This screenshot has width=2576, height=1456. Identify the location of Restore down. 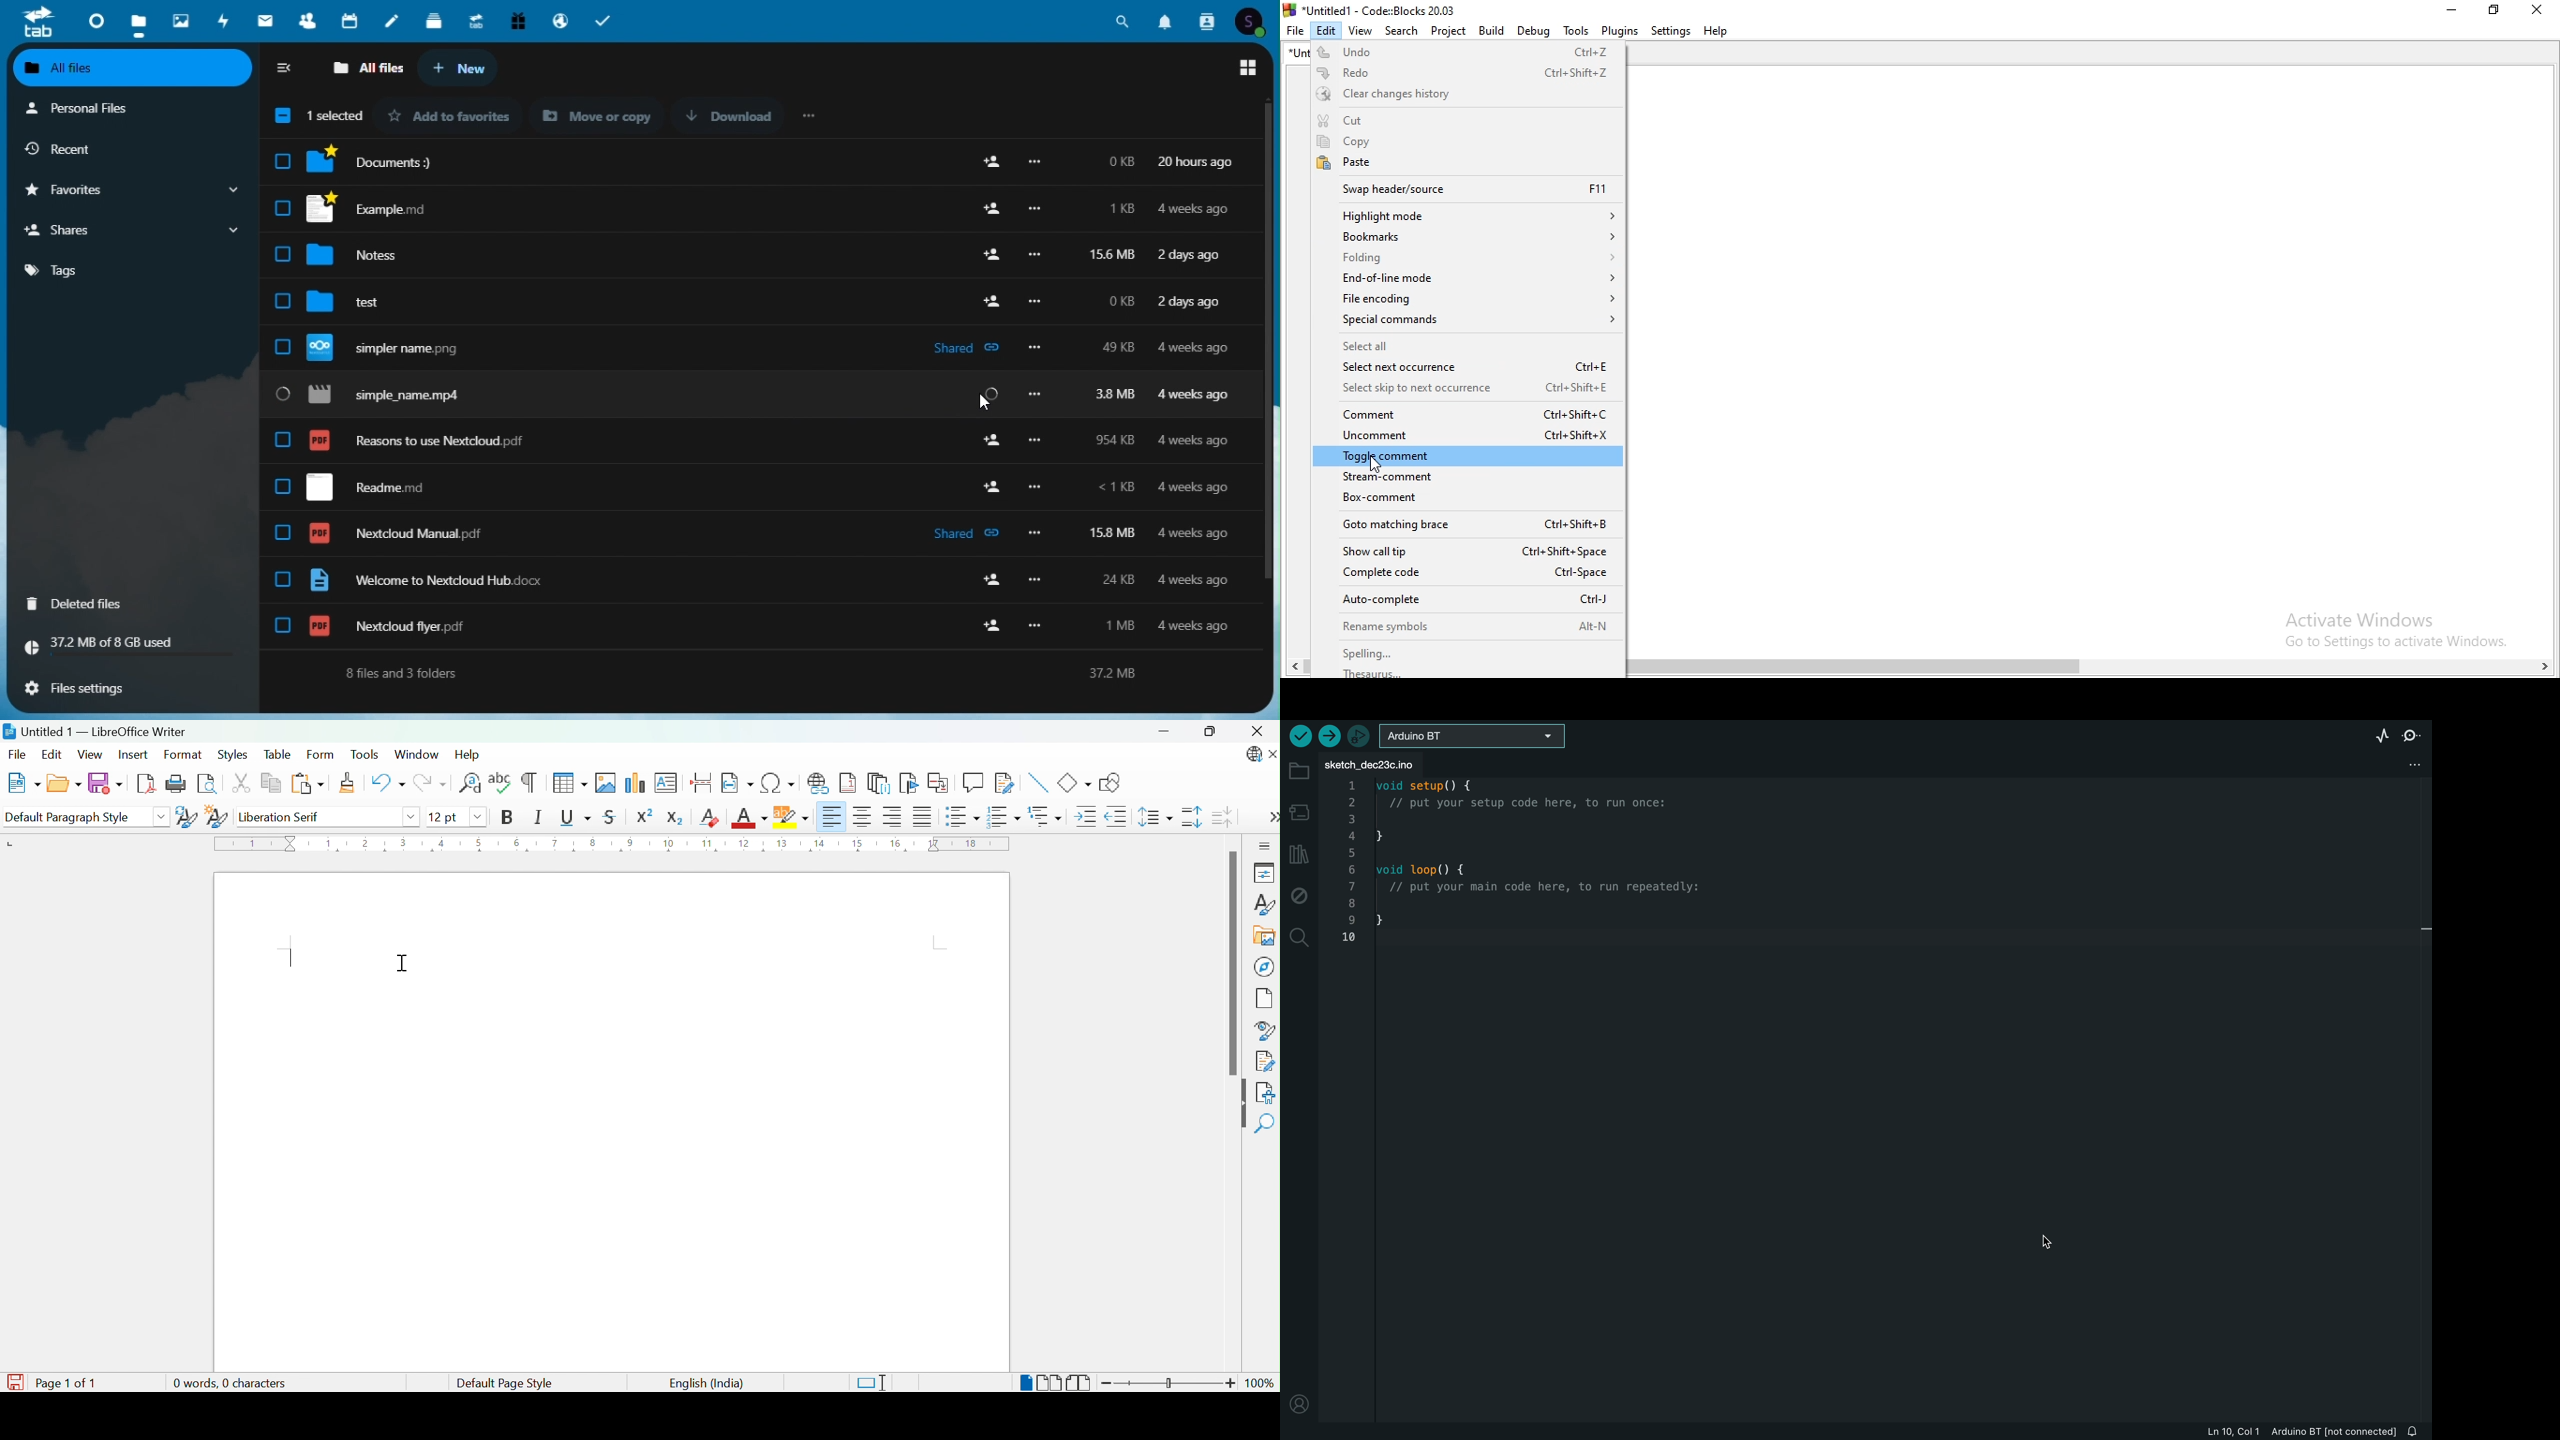
(1211, 733).